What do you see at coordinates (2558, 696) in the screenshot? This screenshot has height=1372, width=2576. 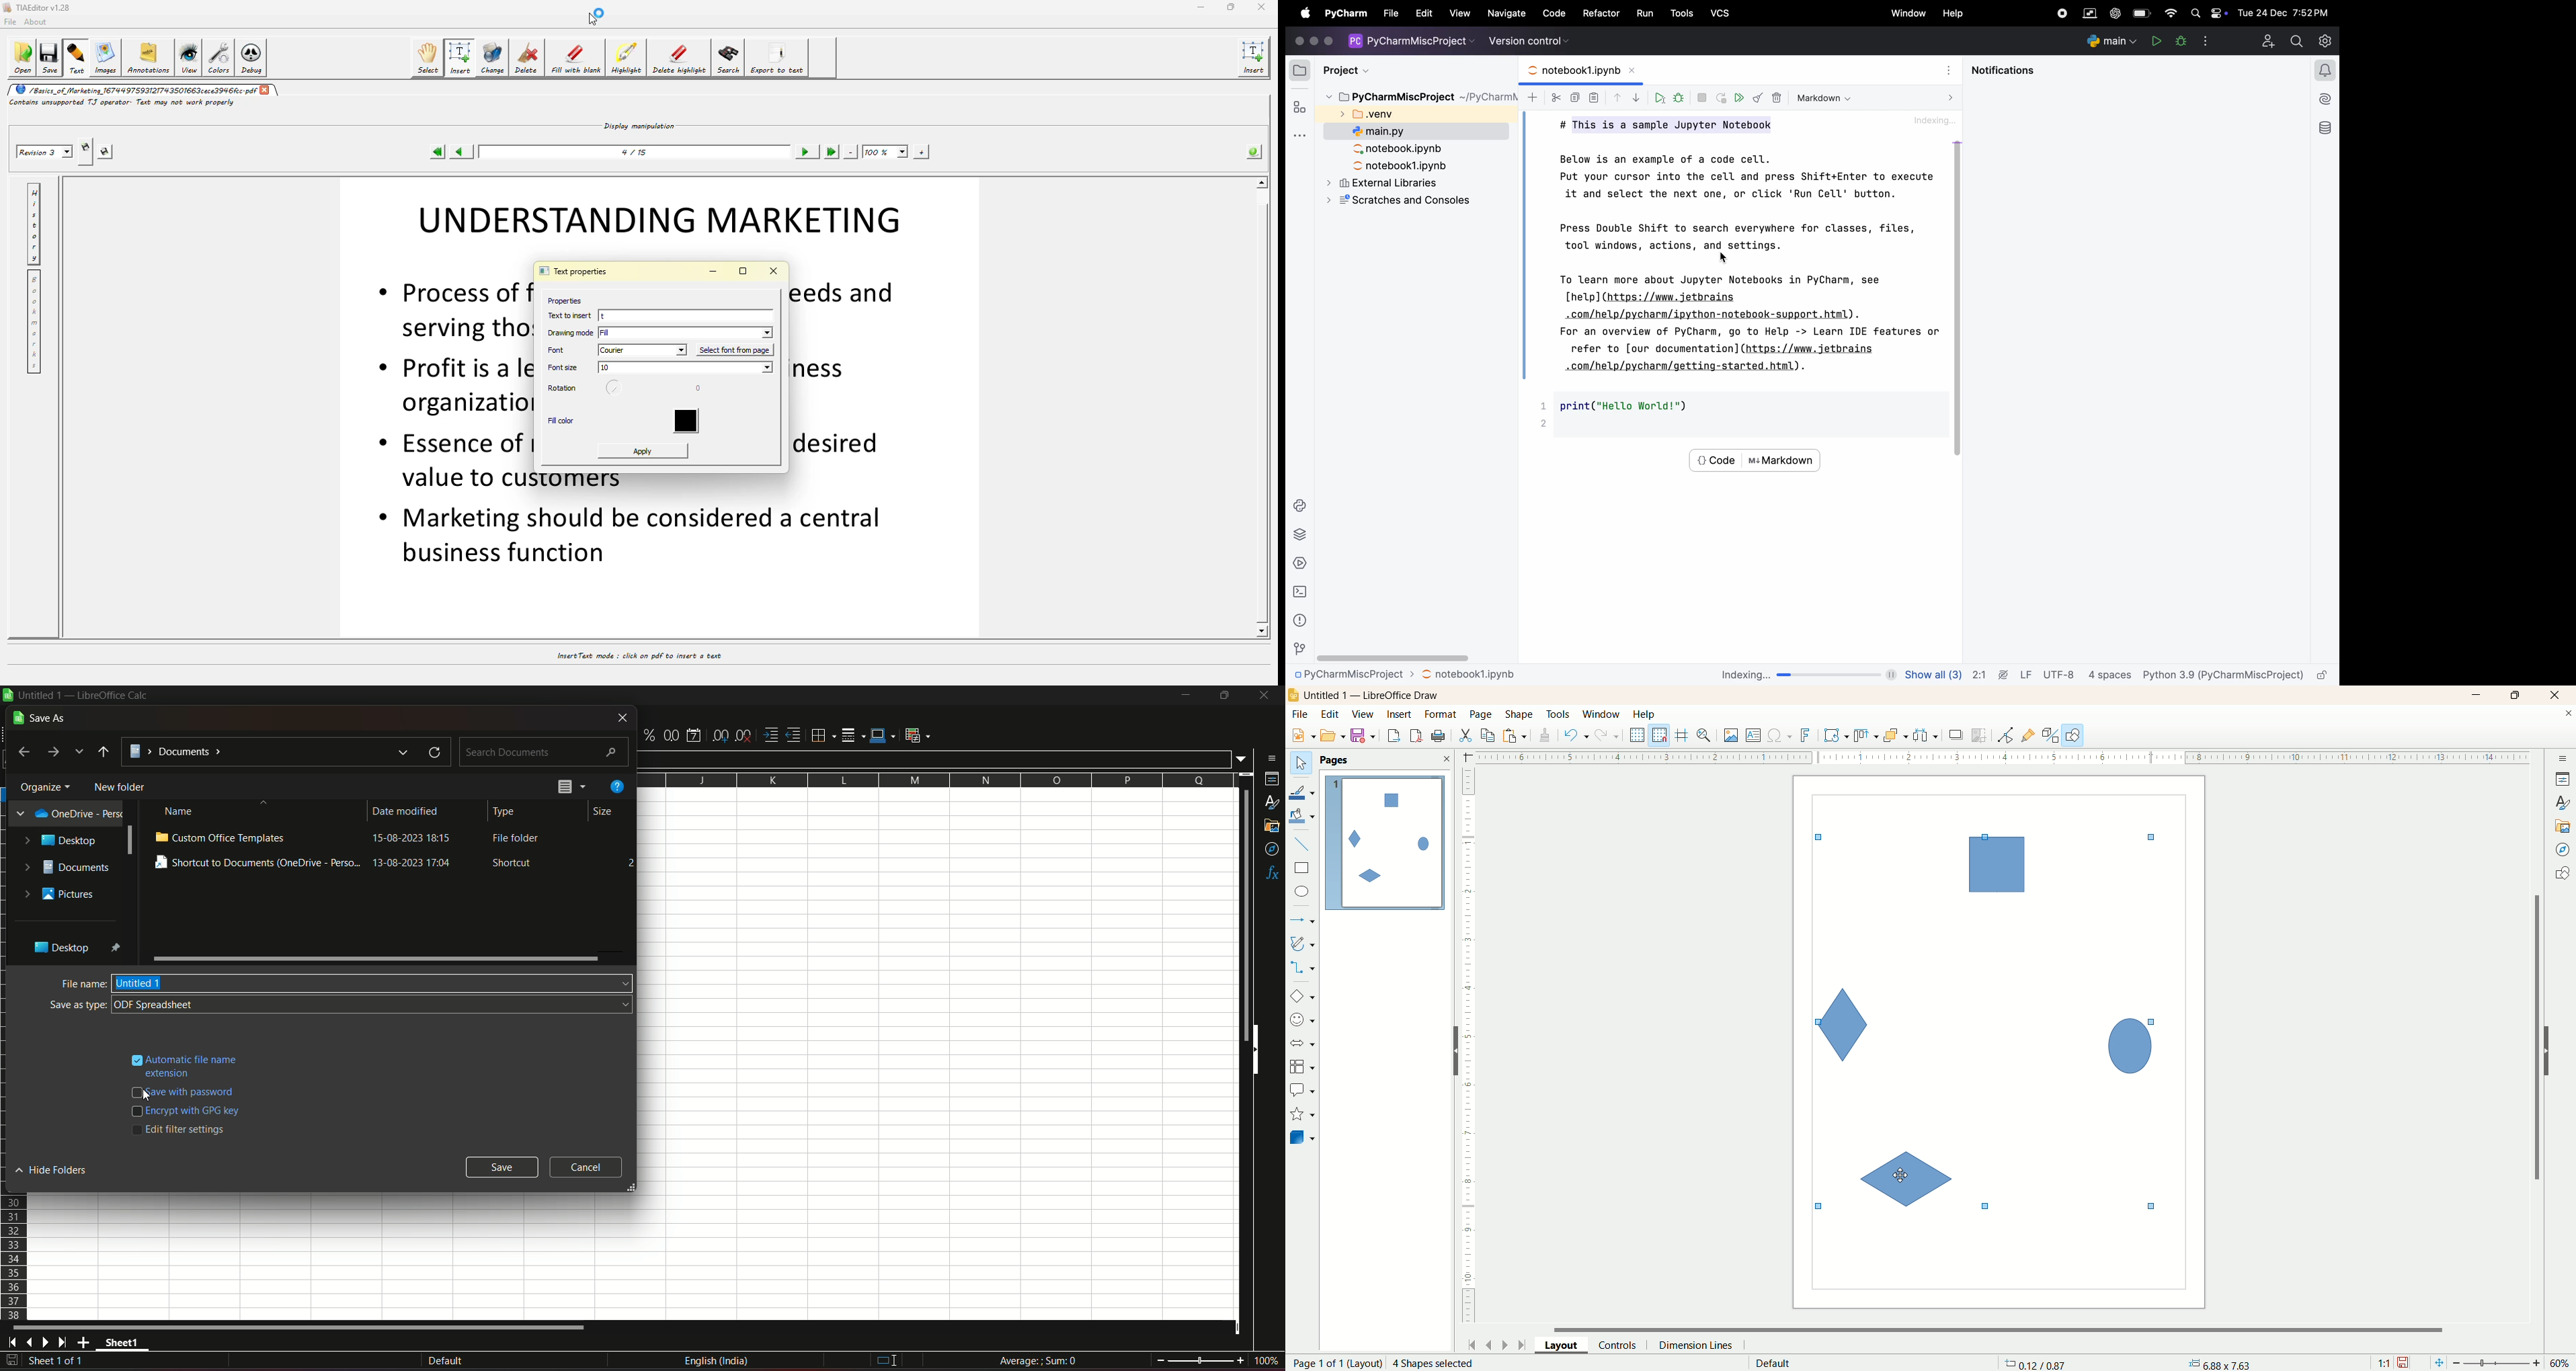 I see `close` at bounding box center [2558, 696].